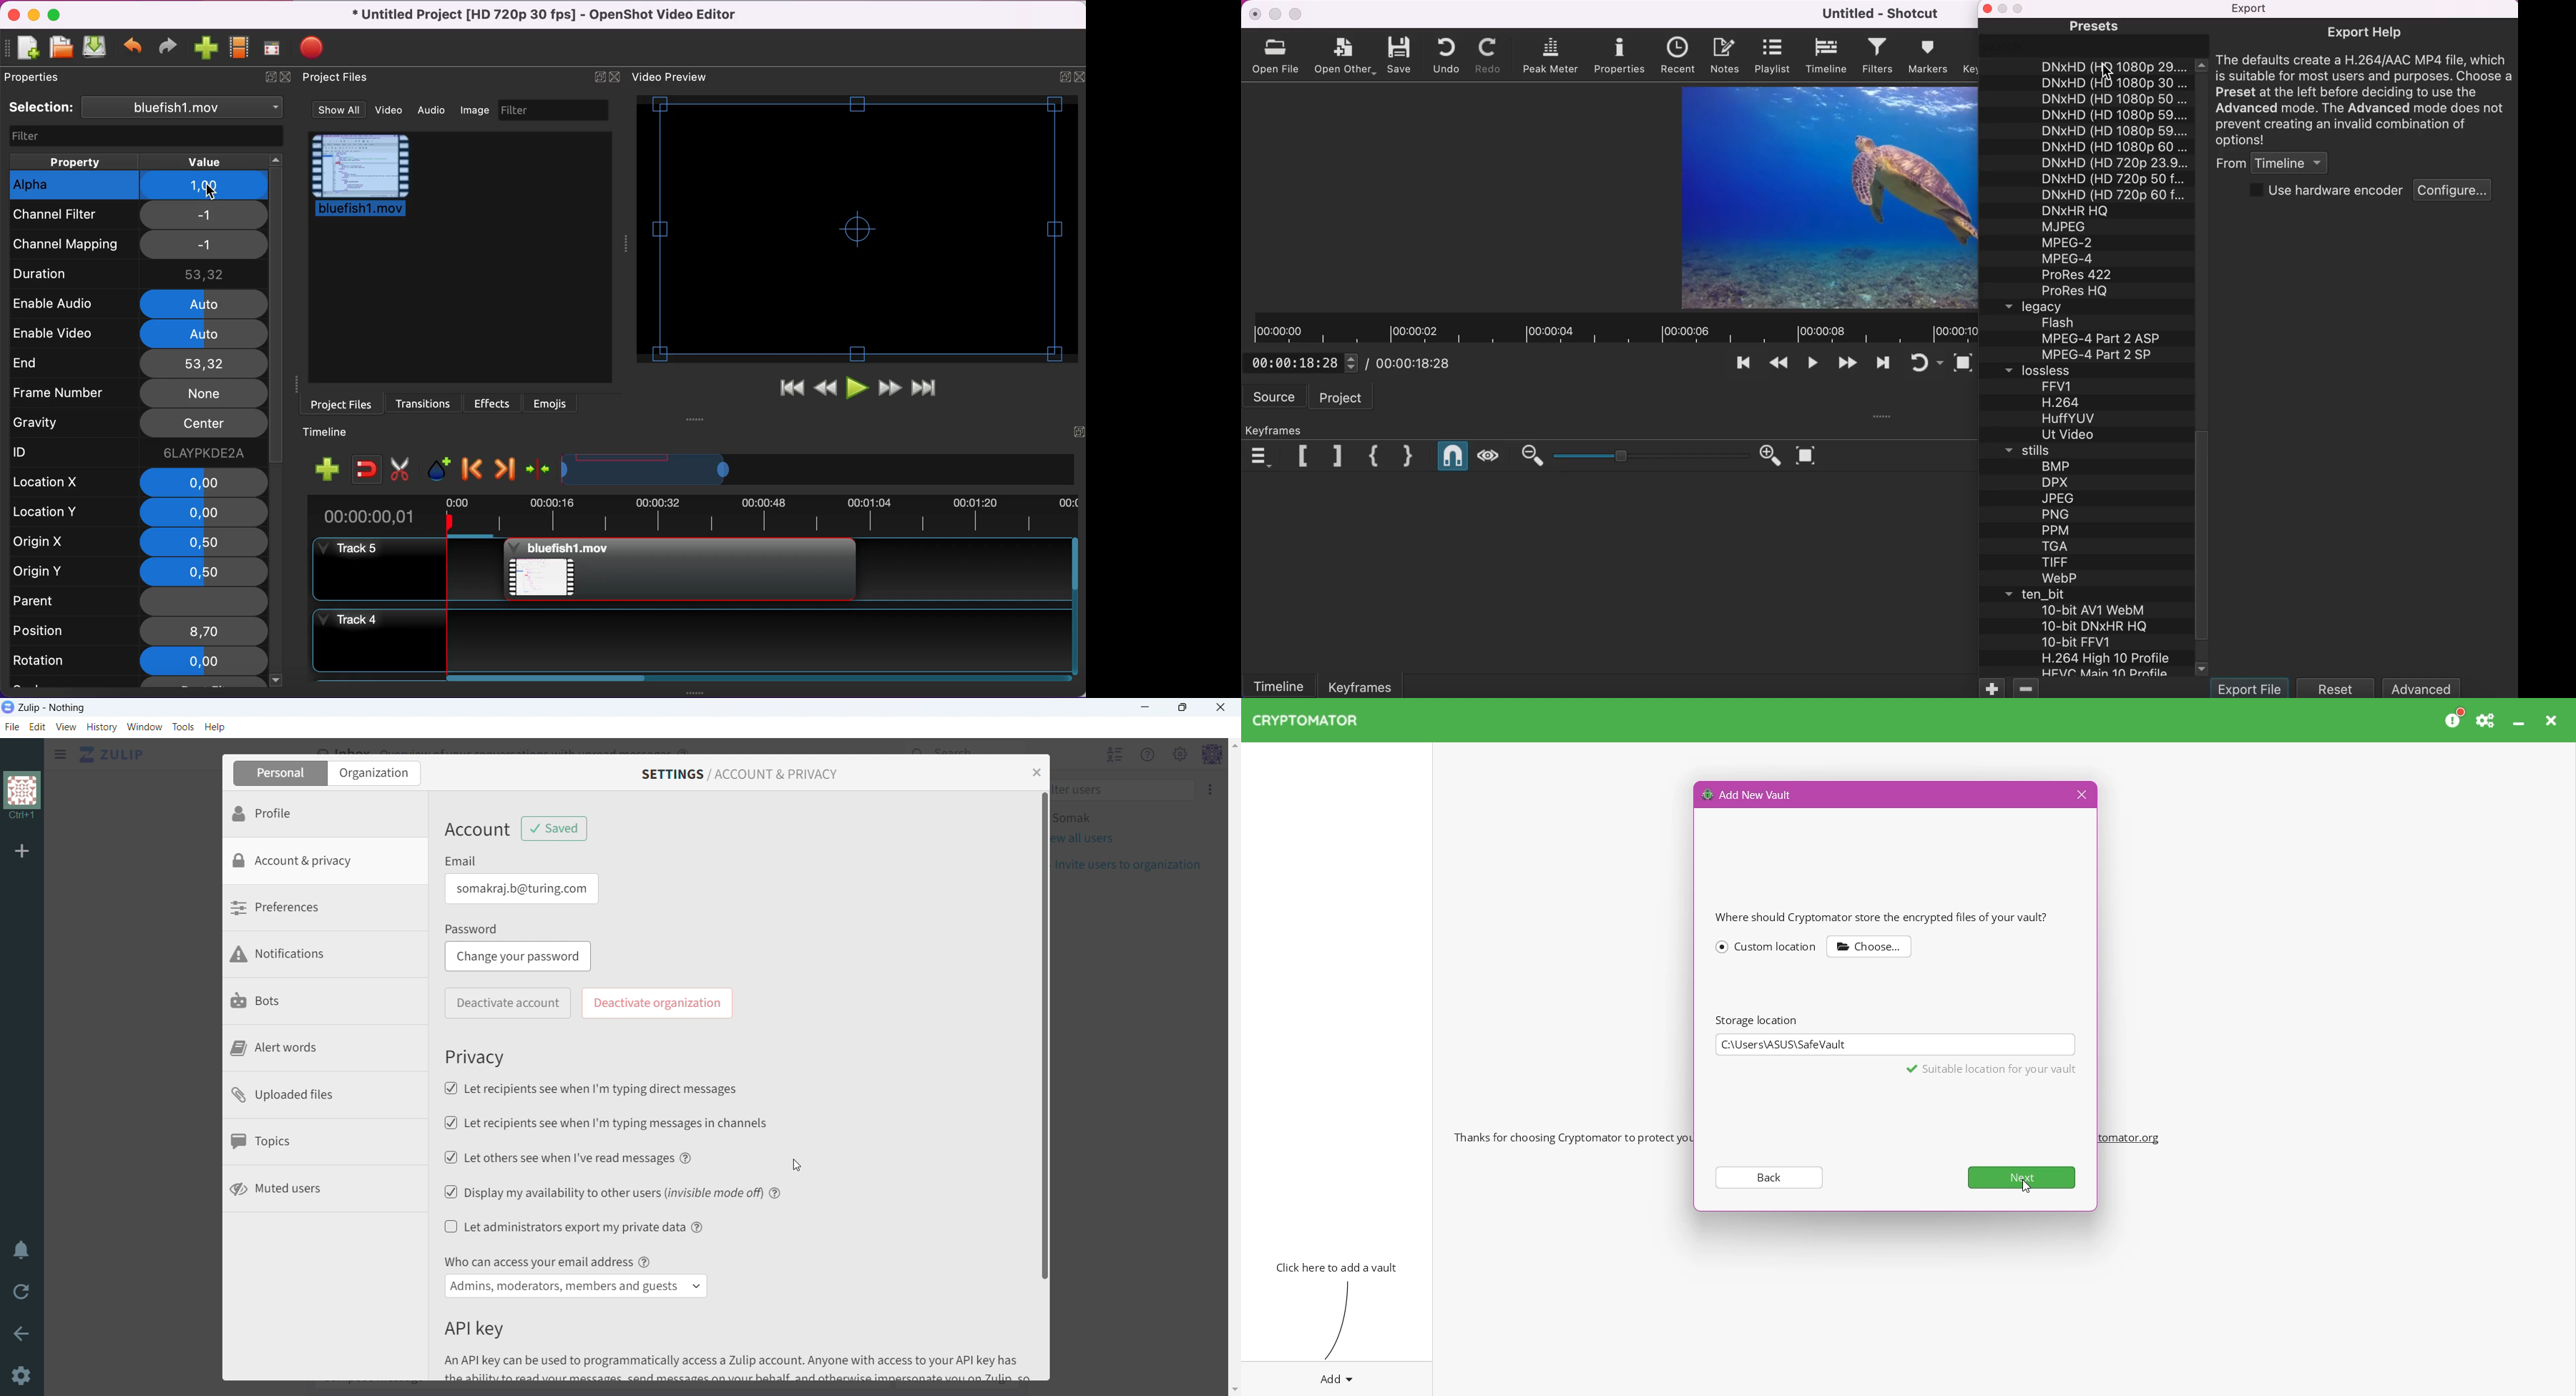 The height and width of the screenshot is (1400, 2576). What do you see at coordinates (71, 394) in the screenshot?
I see `frame number` at bounding box center [71, 394].